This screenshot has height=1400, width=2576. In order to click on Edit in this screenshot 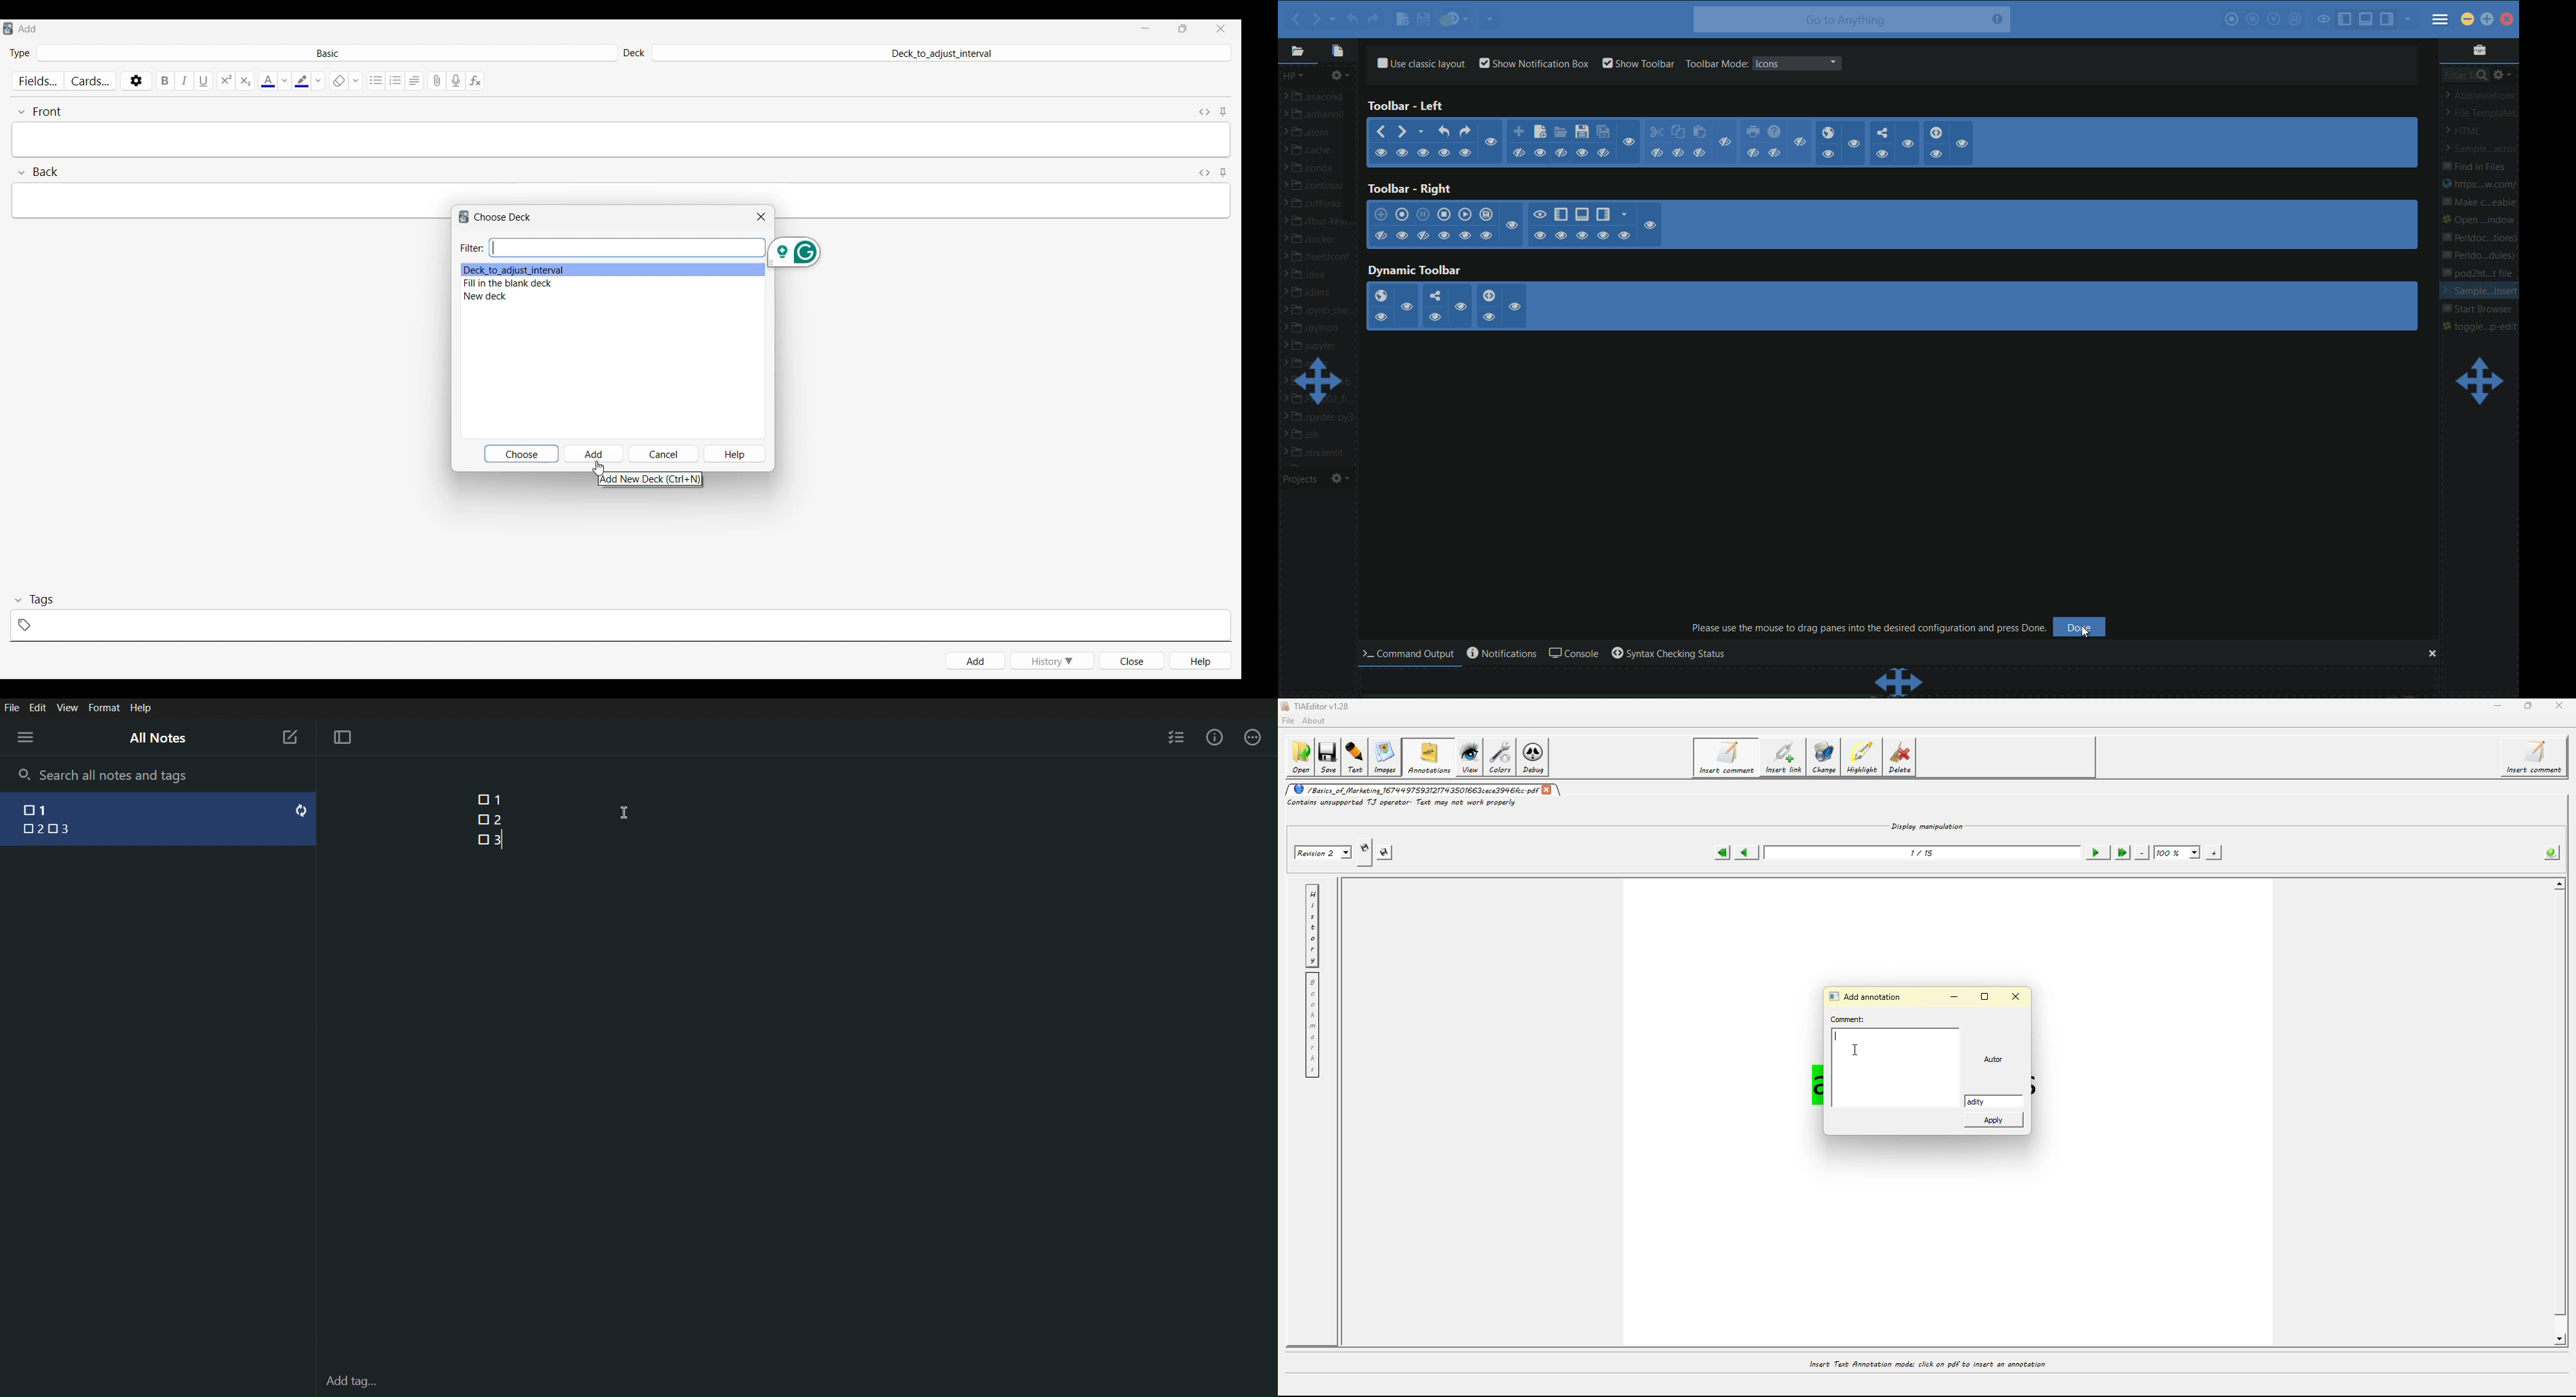, I will do `click(38, 707)`.